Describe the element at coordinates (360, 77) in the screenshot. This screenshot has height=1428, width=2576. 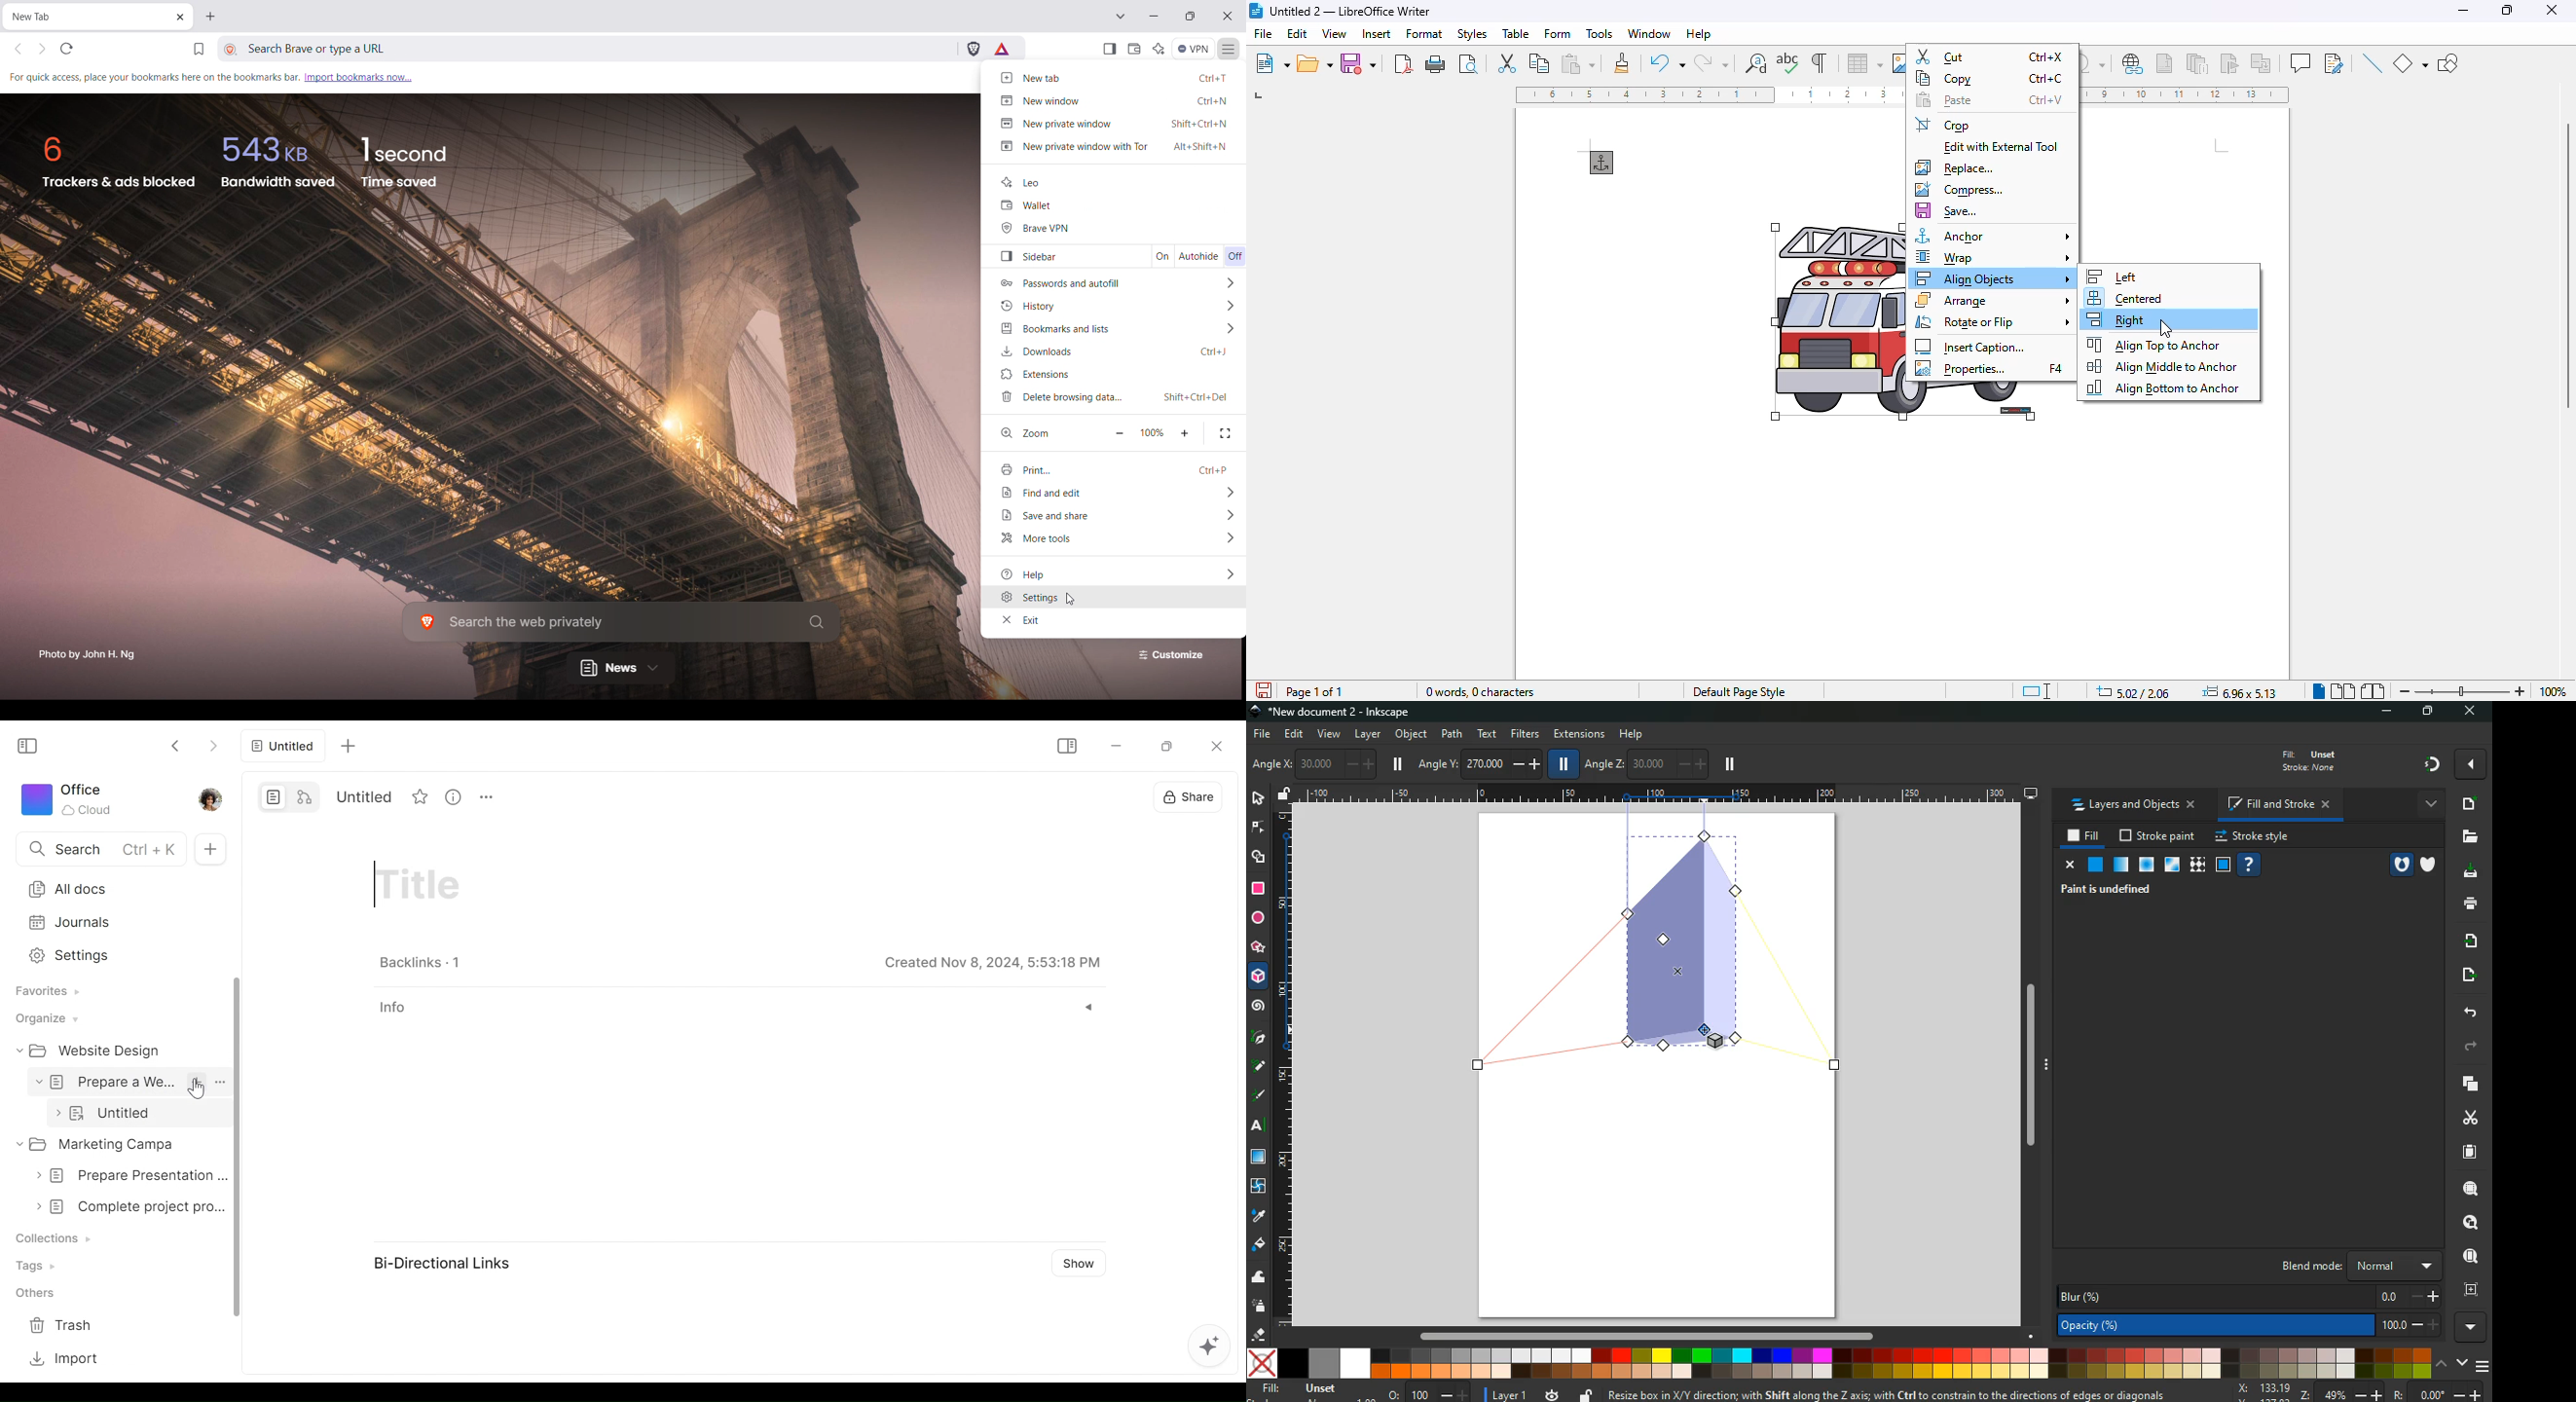
I see `import bookmarks` at that location.